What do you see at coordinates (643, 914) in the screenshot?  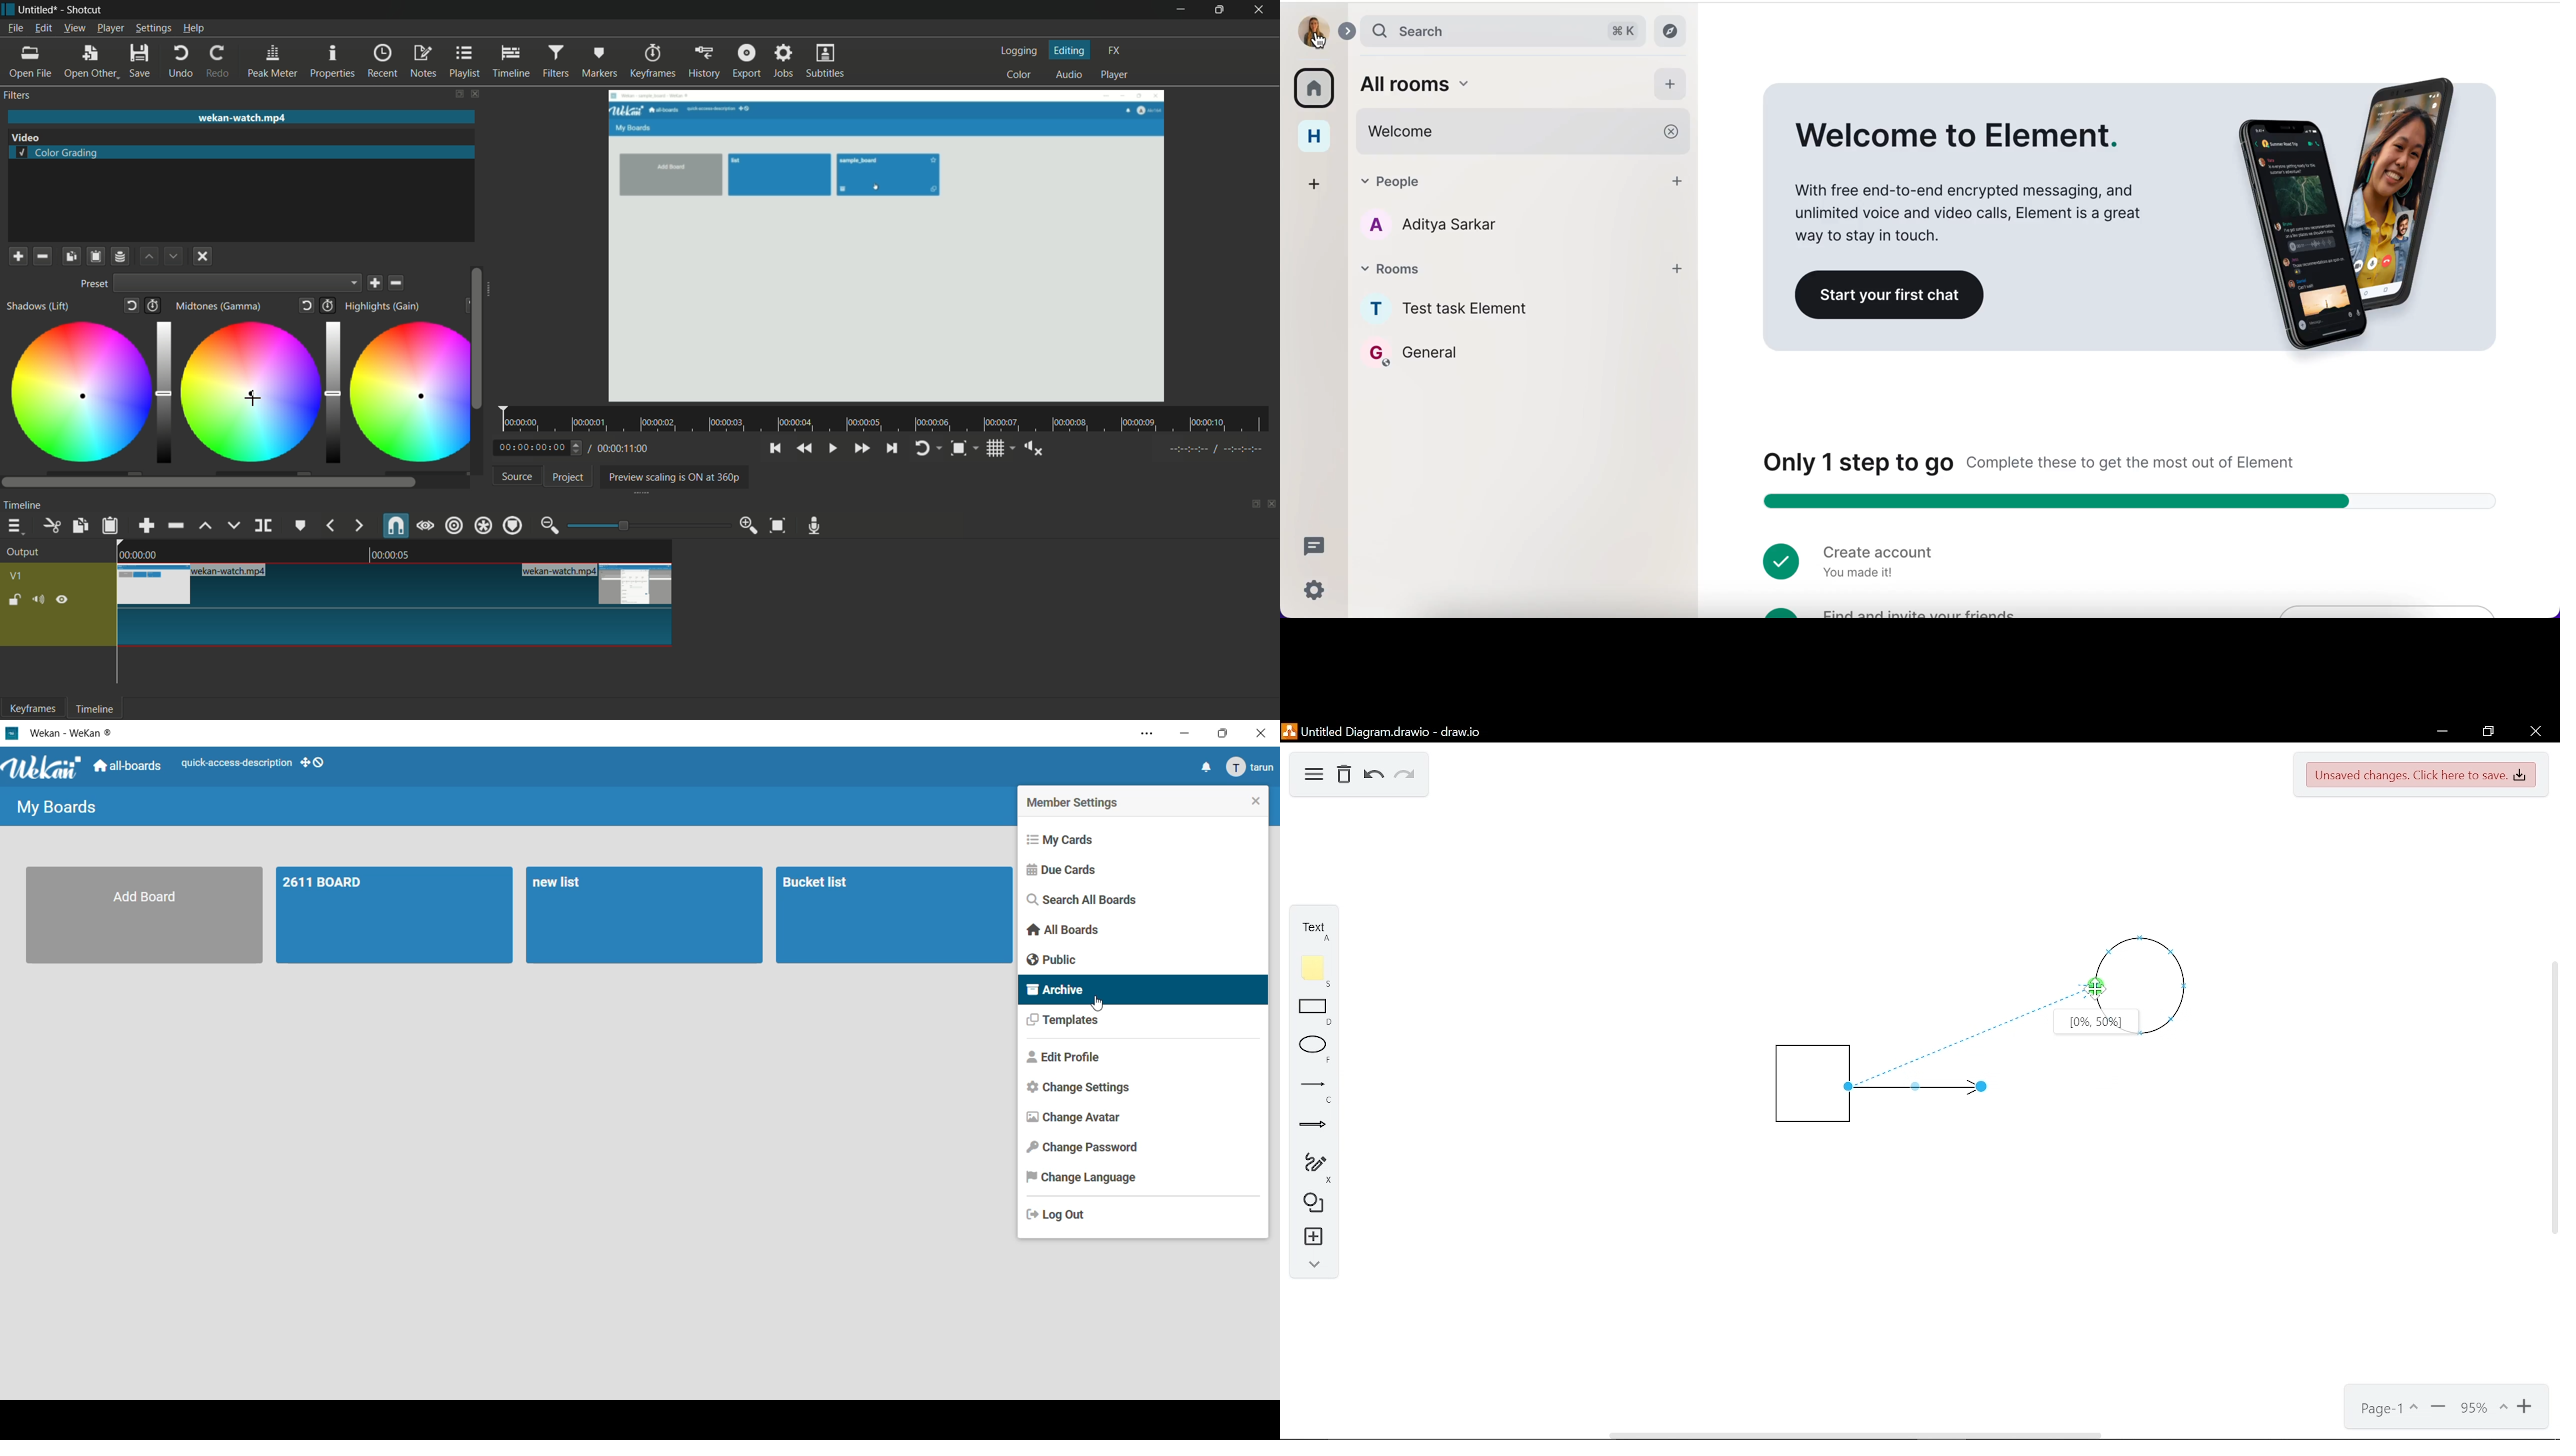 I see `board 2-new list` at bounding box center [643, 914].